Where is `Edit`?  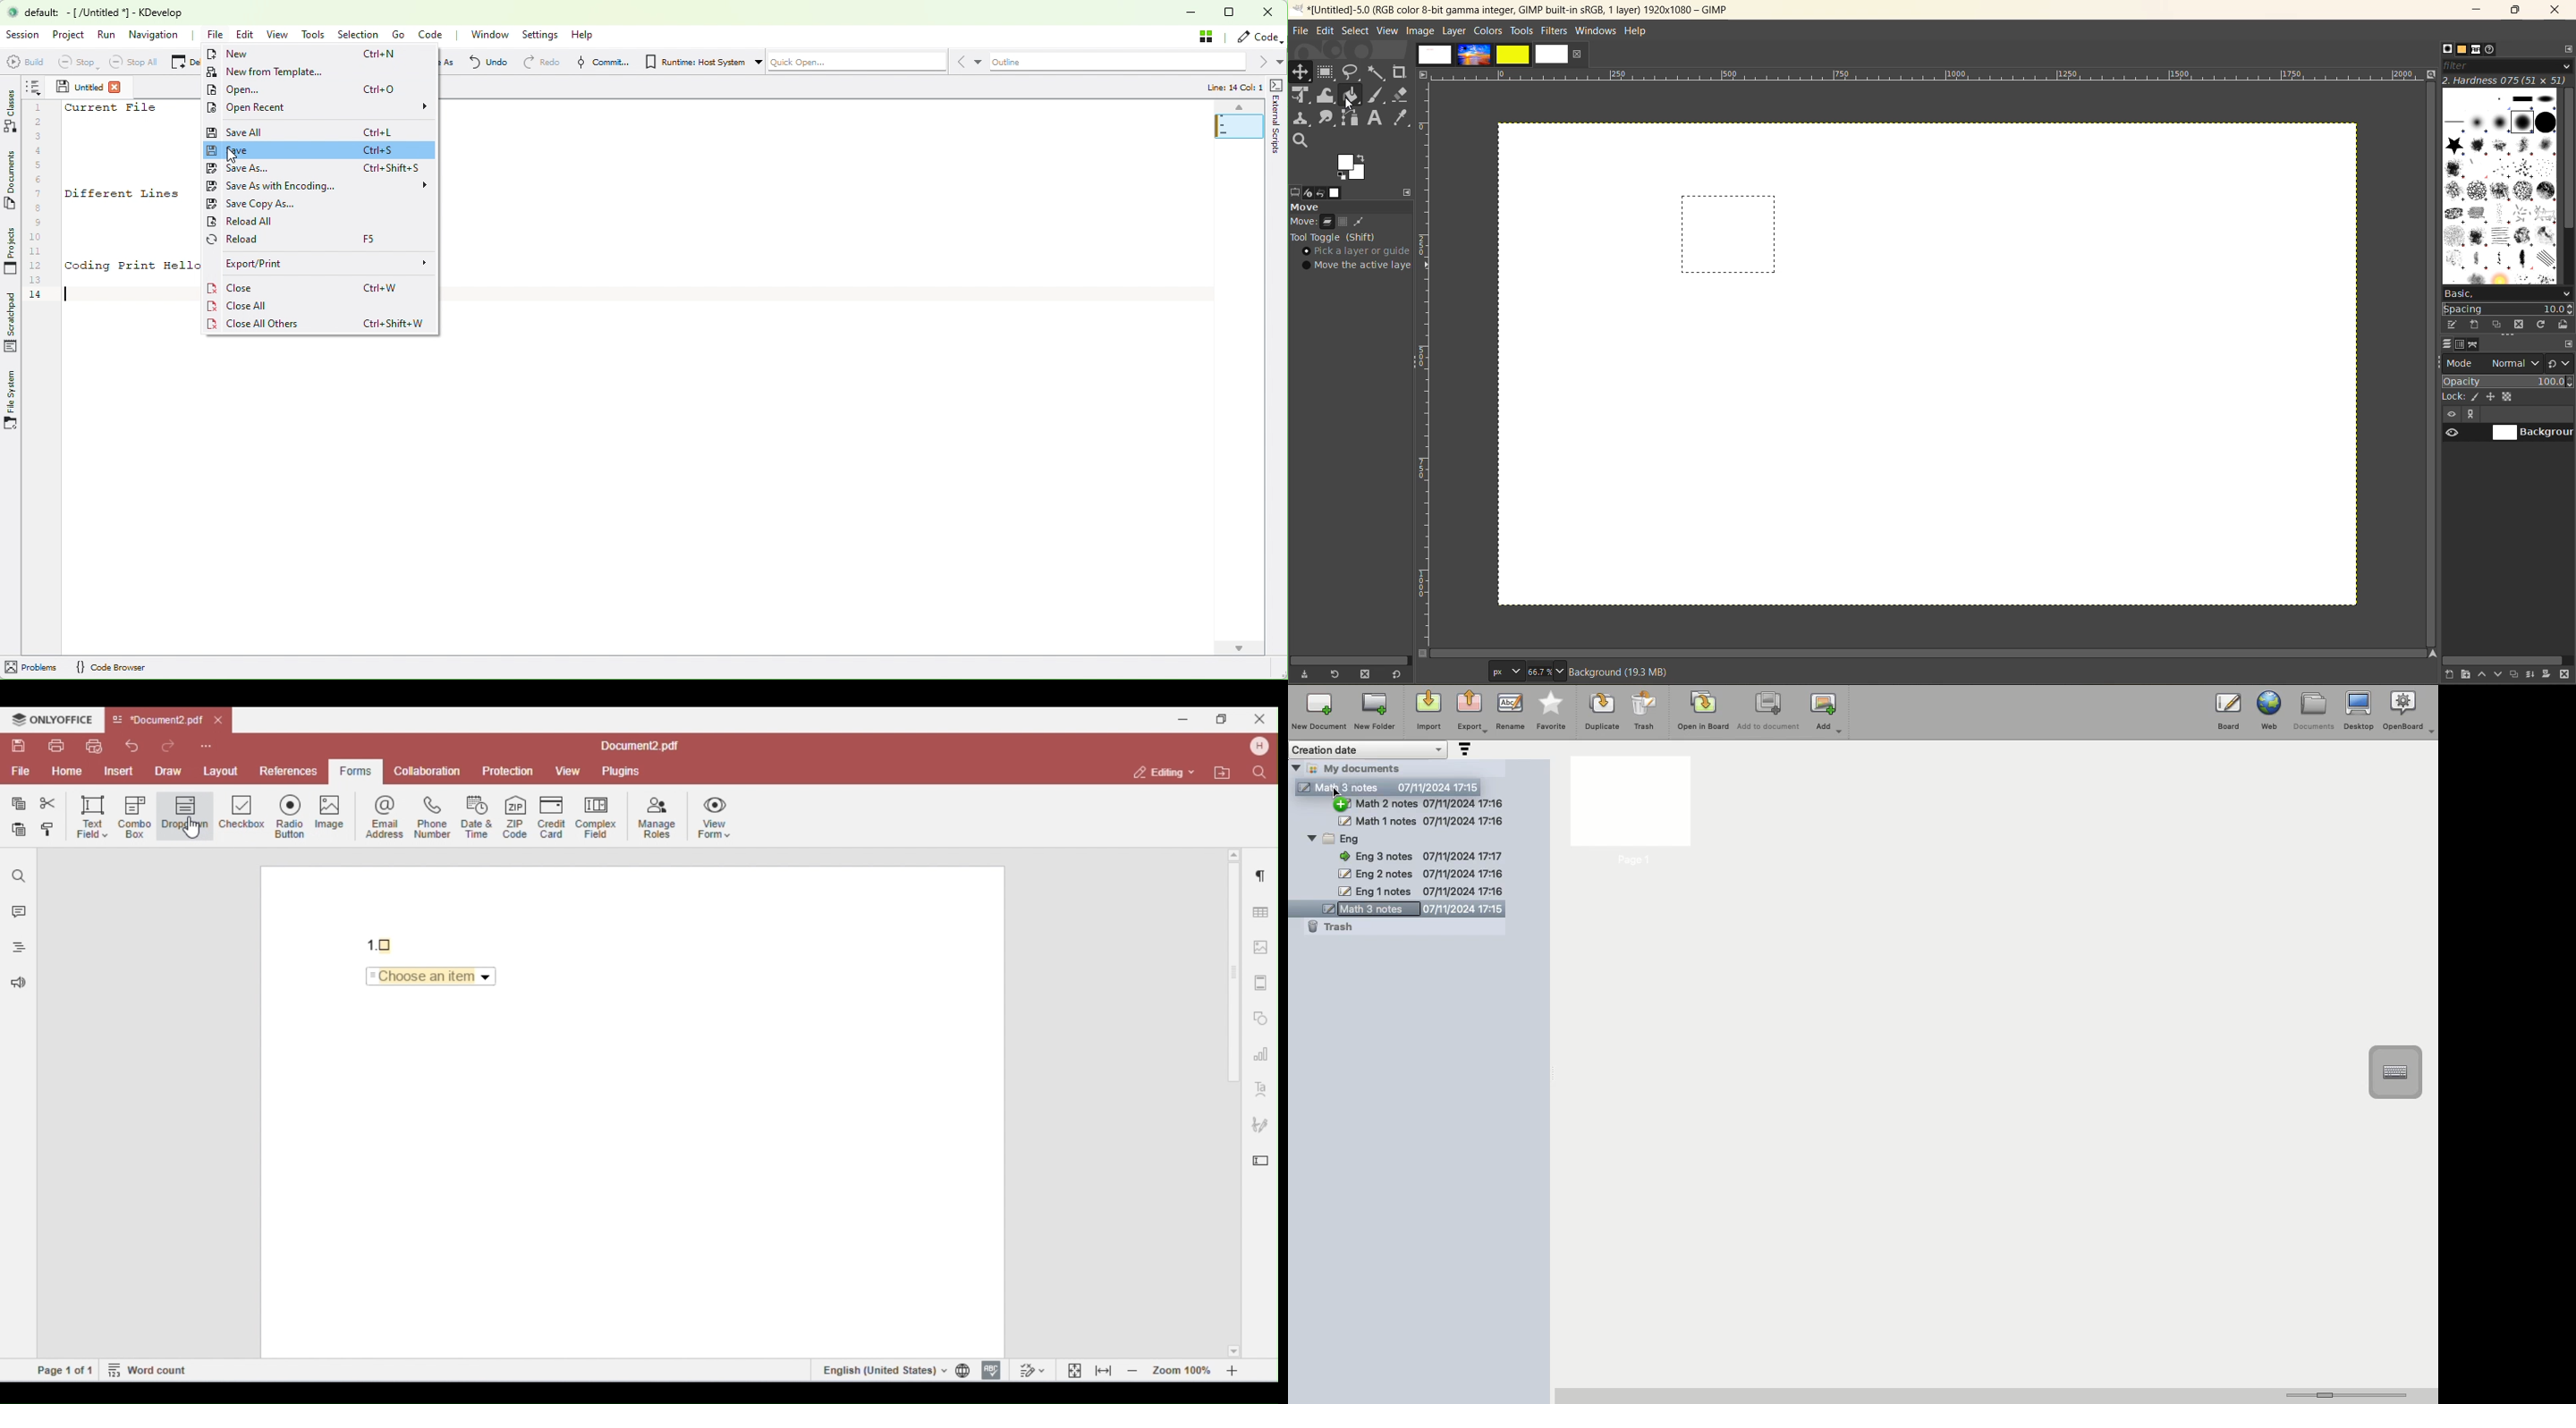
Edit is located at coordinates (248, 35).